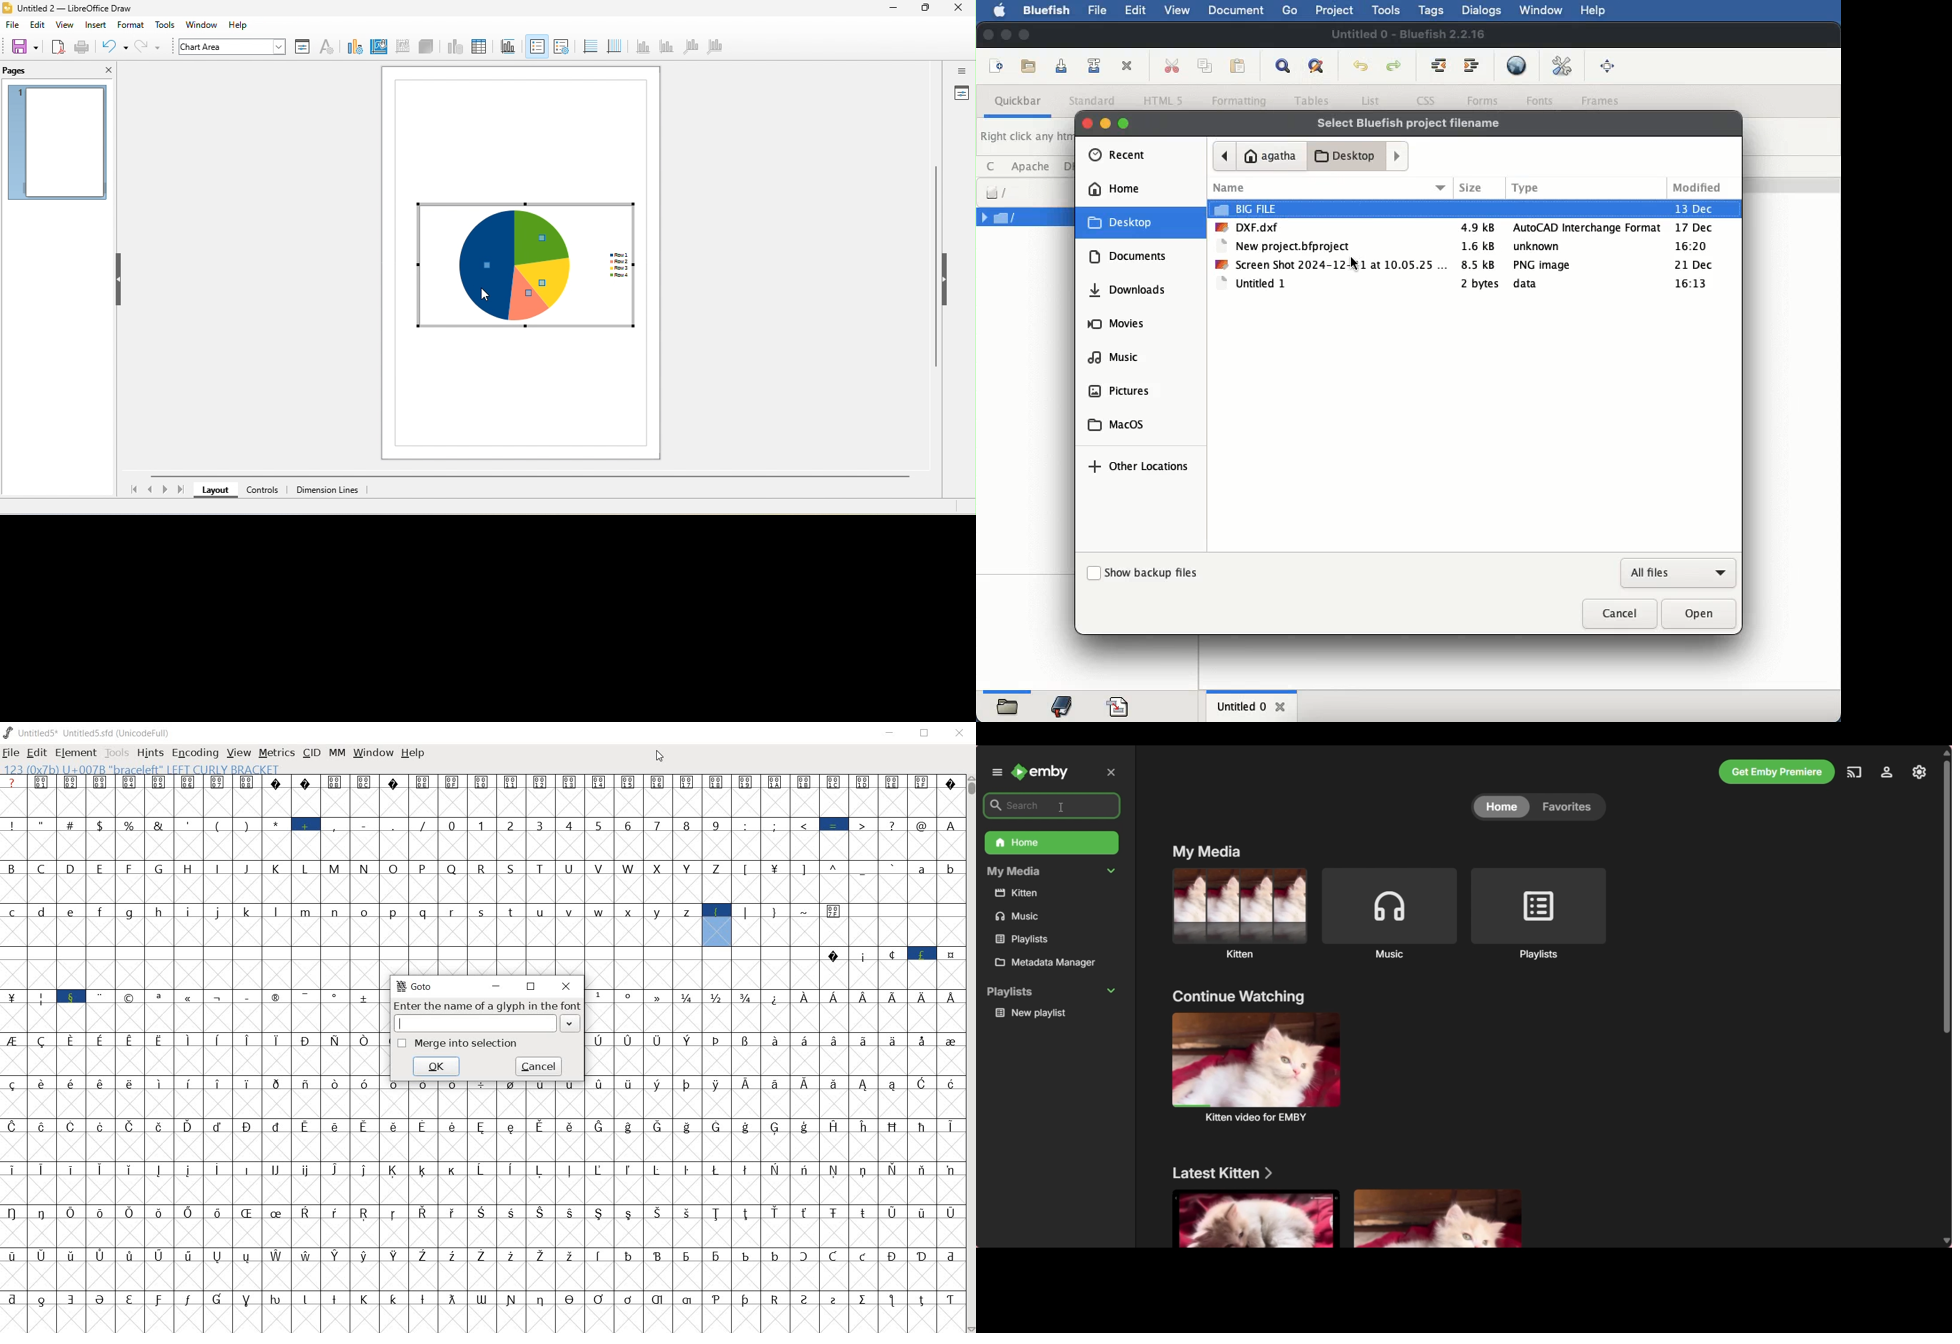 This screenshot has width=1960, height=1344. What do you see at coordinates (1479, 246) in the screenshot?
I see `1.6 kB` at bounding box center [1479, 246].